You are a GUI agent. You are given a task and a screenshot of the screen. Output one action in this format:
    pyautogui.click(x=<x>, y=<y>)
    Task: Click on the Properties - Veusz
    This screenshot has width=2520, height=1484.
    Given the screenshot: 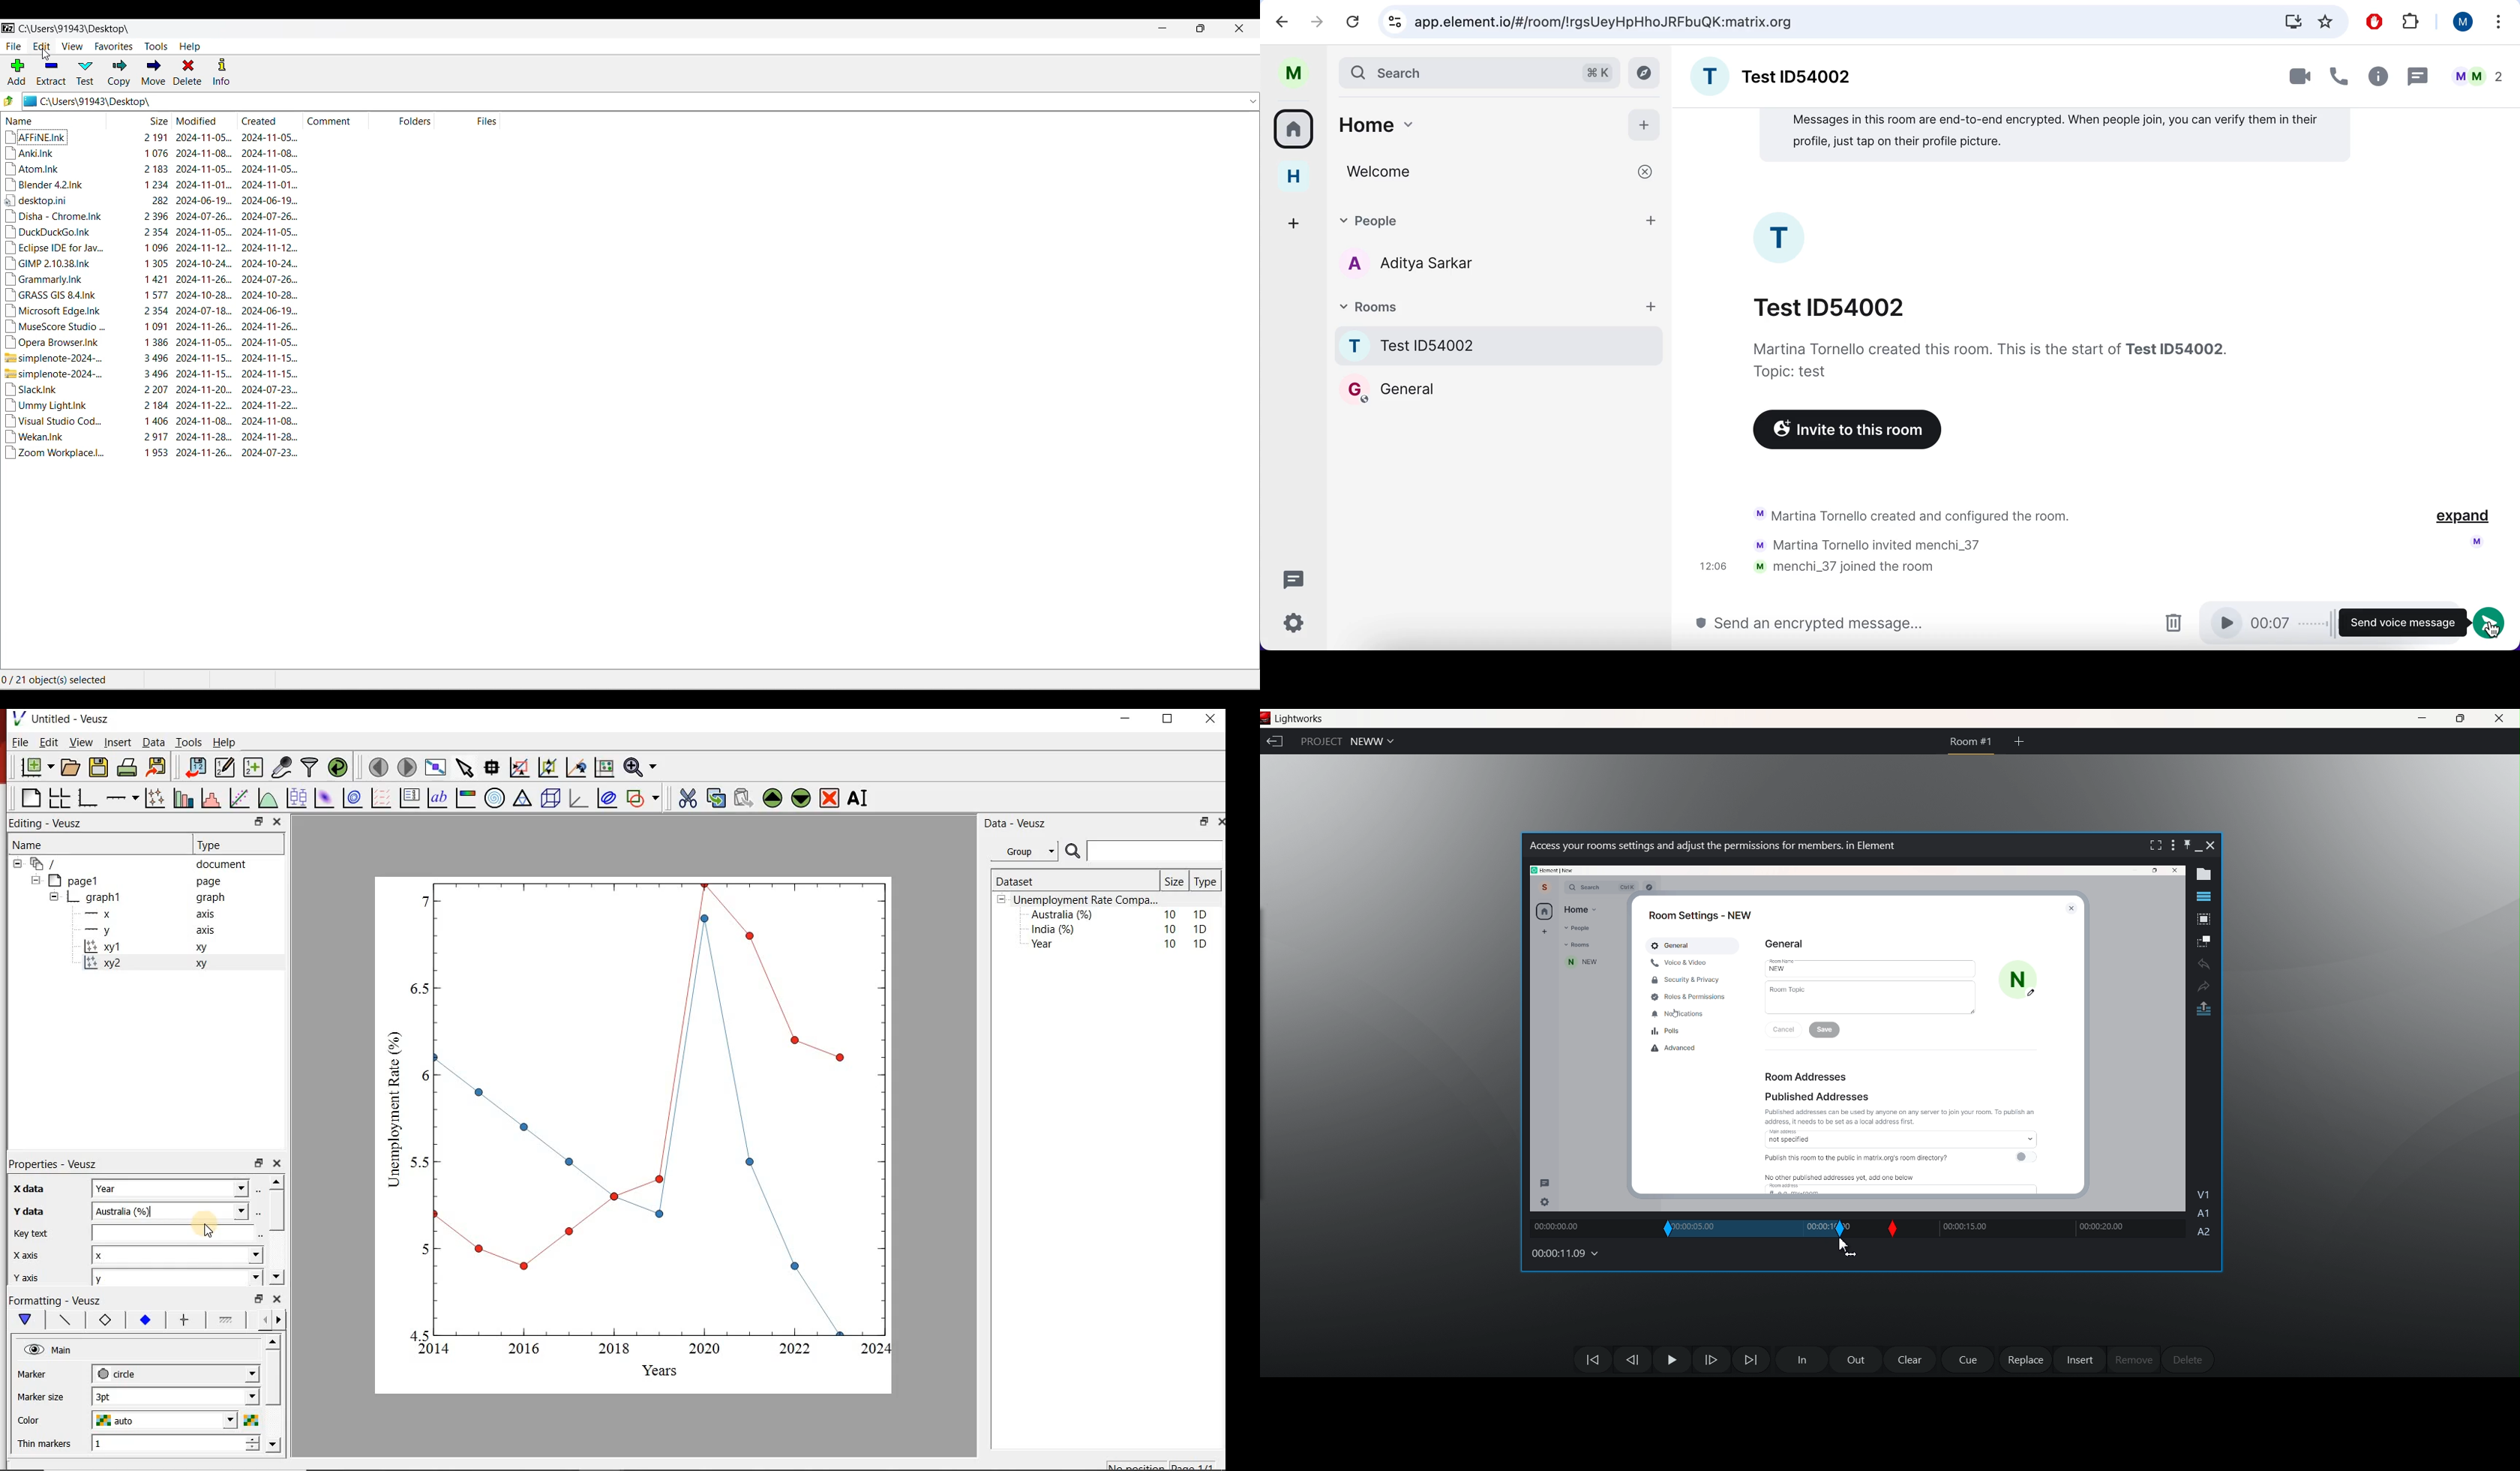 What is the action you would take?
    pyautogui.click(x=55, y=1165)
    